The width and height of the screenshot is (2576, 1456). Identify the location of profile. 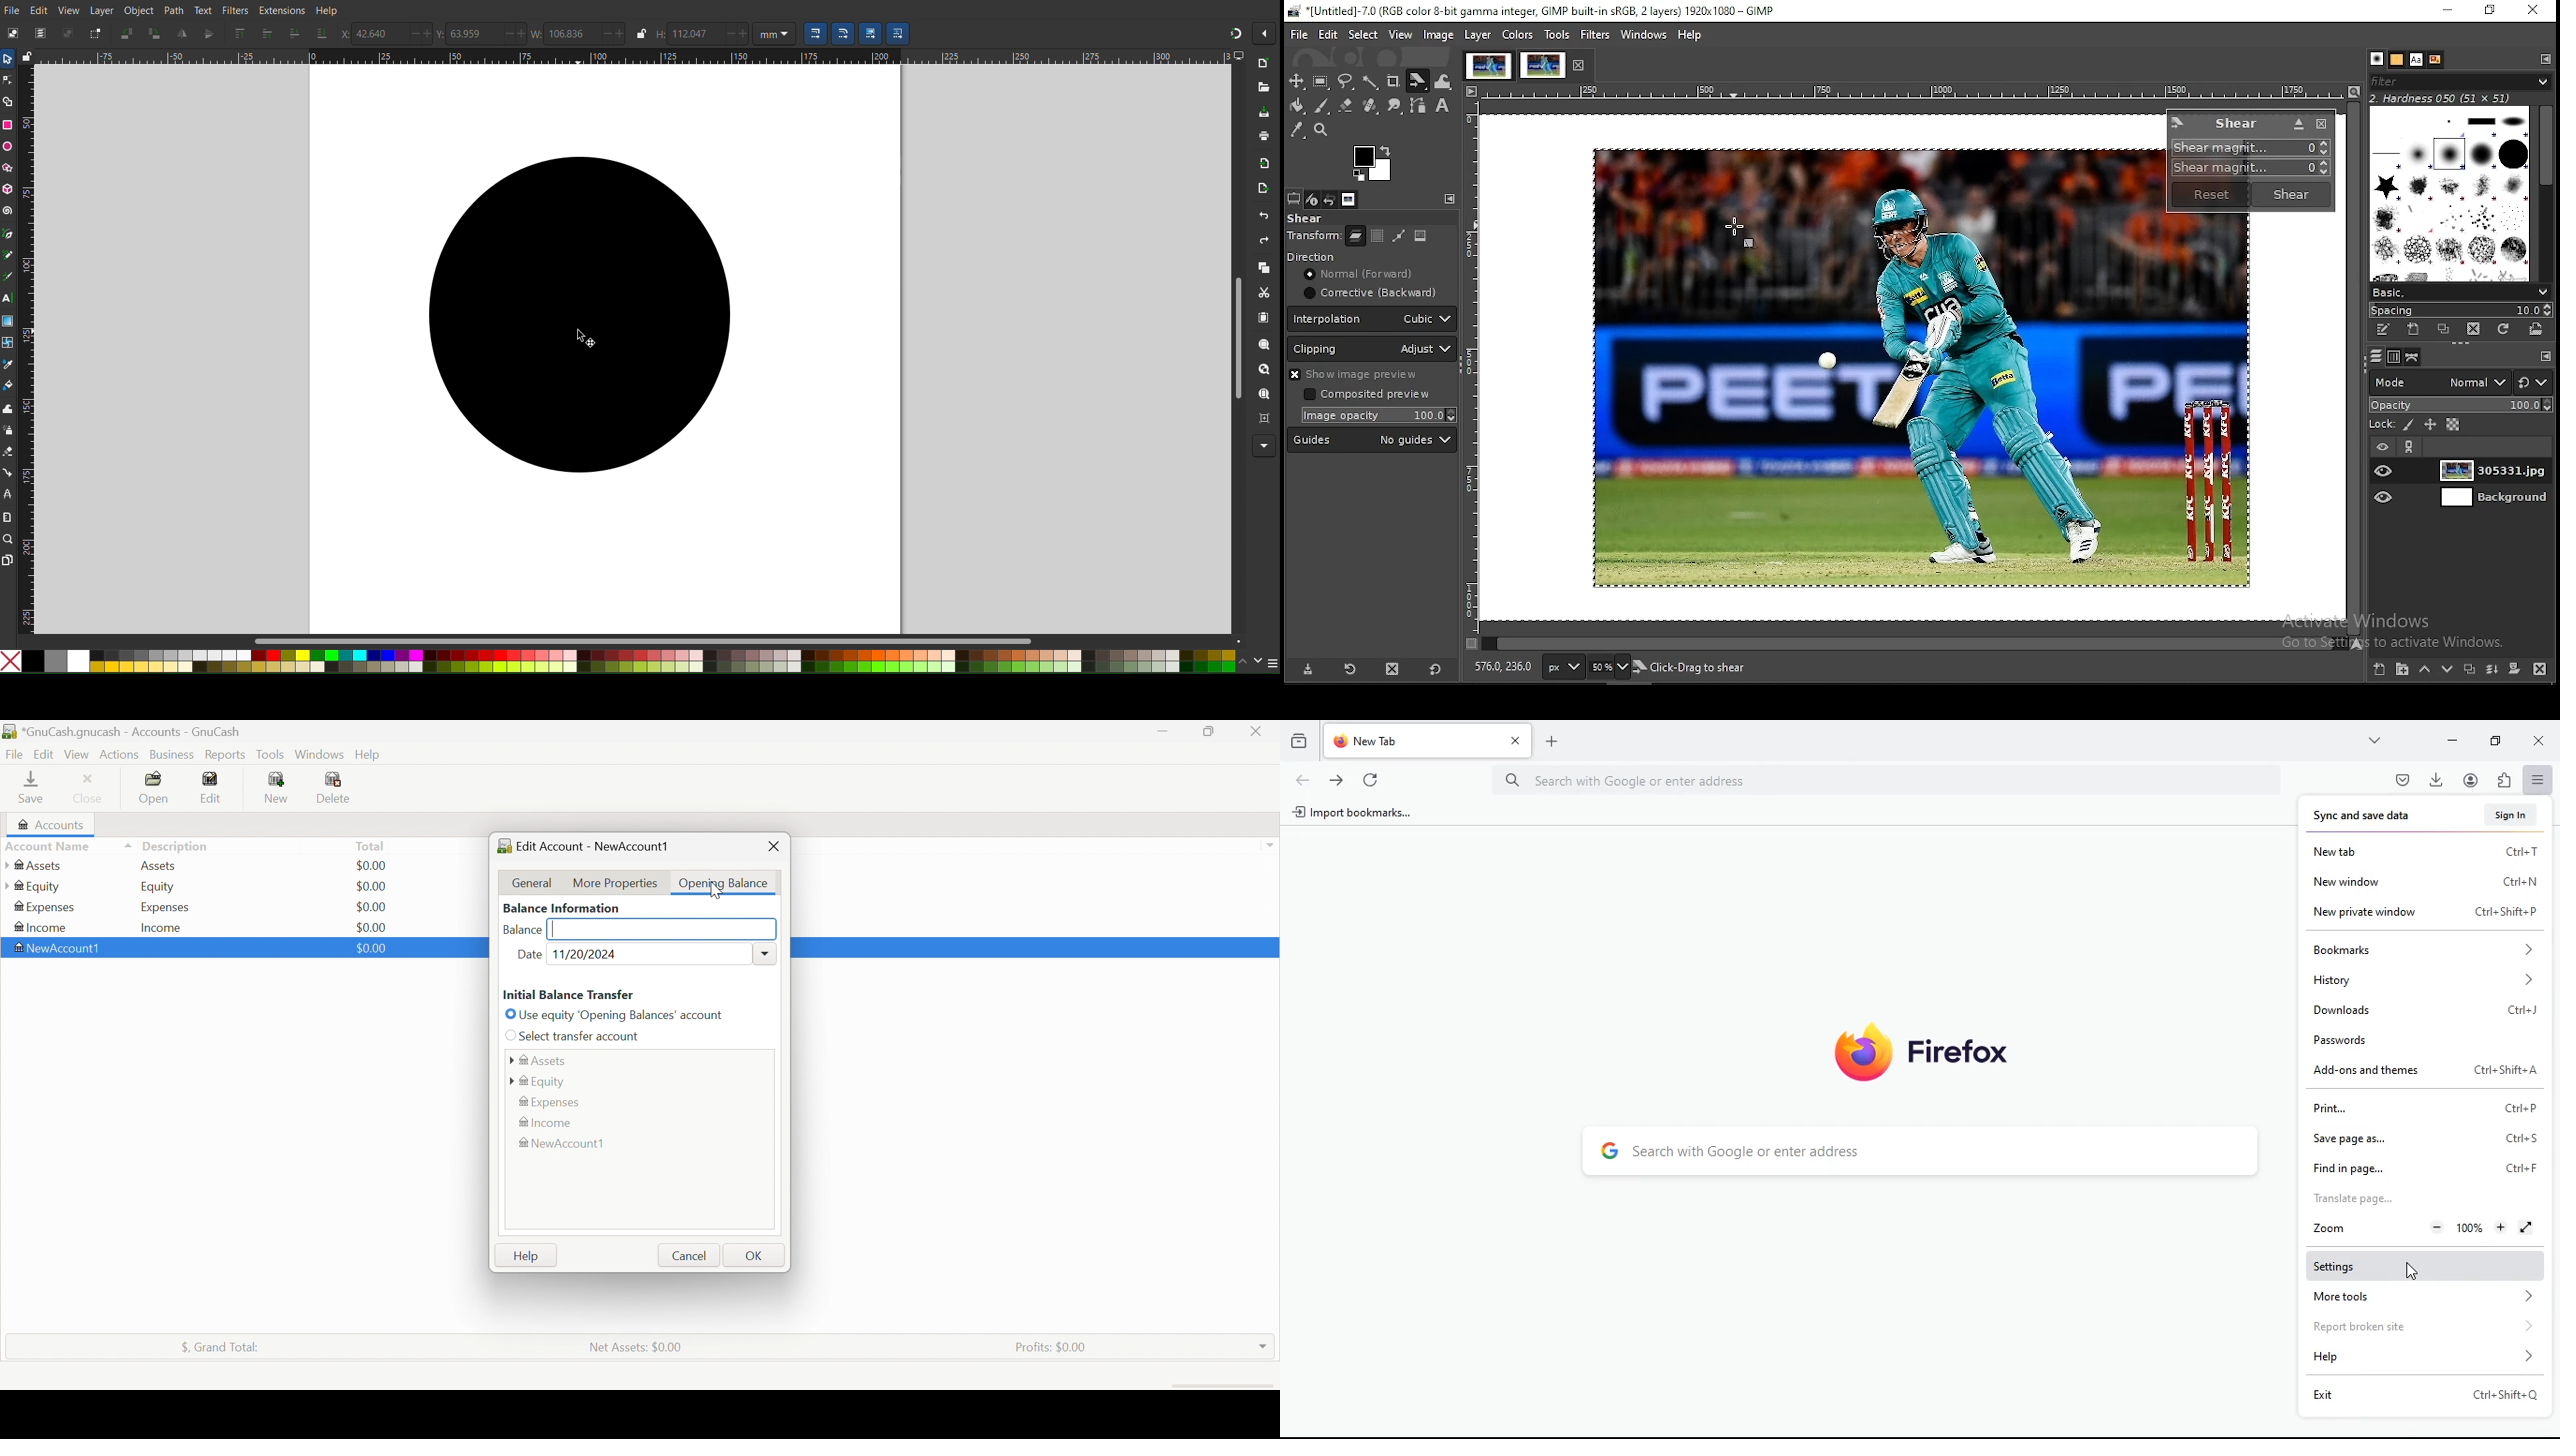
(2470, 780).